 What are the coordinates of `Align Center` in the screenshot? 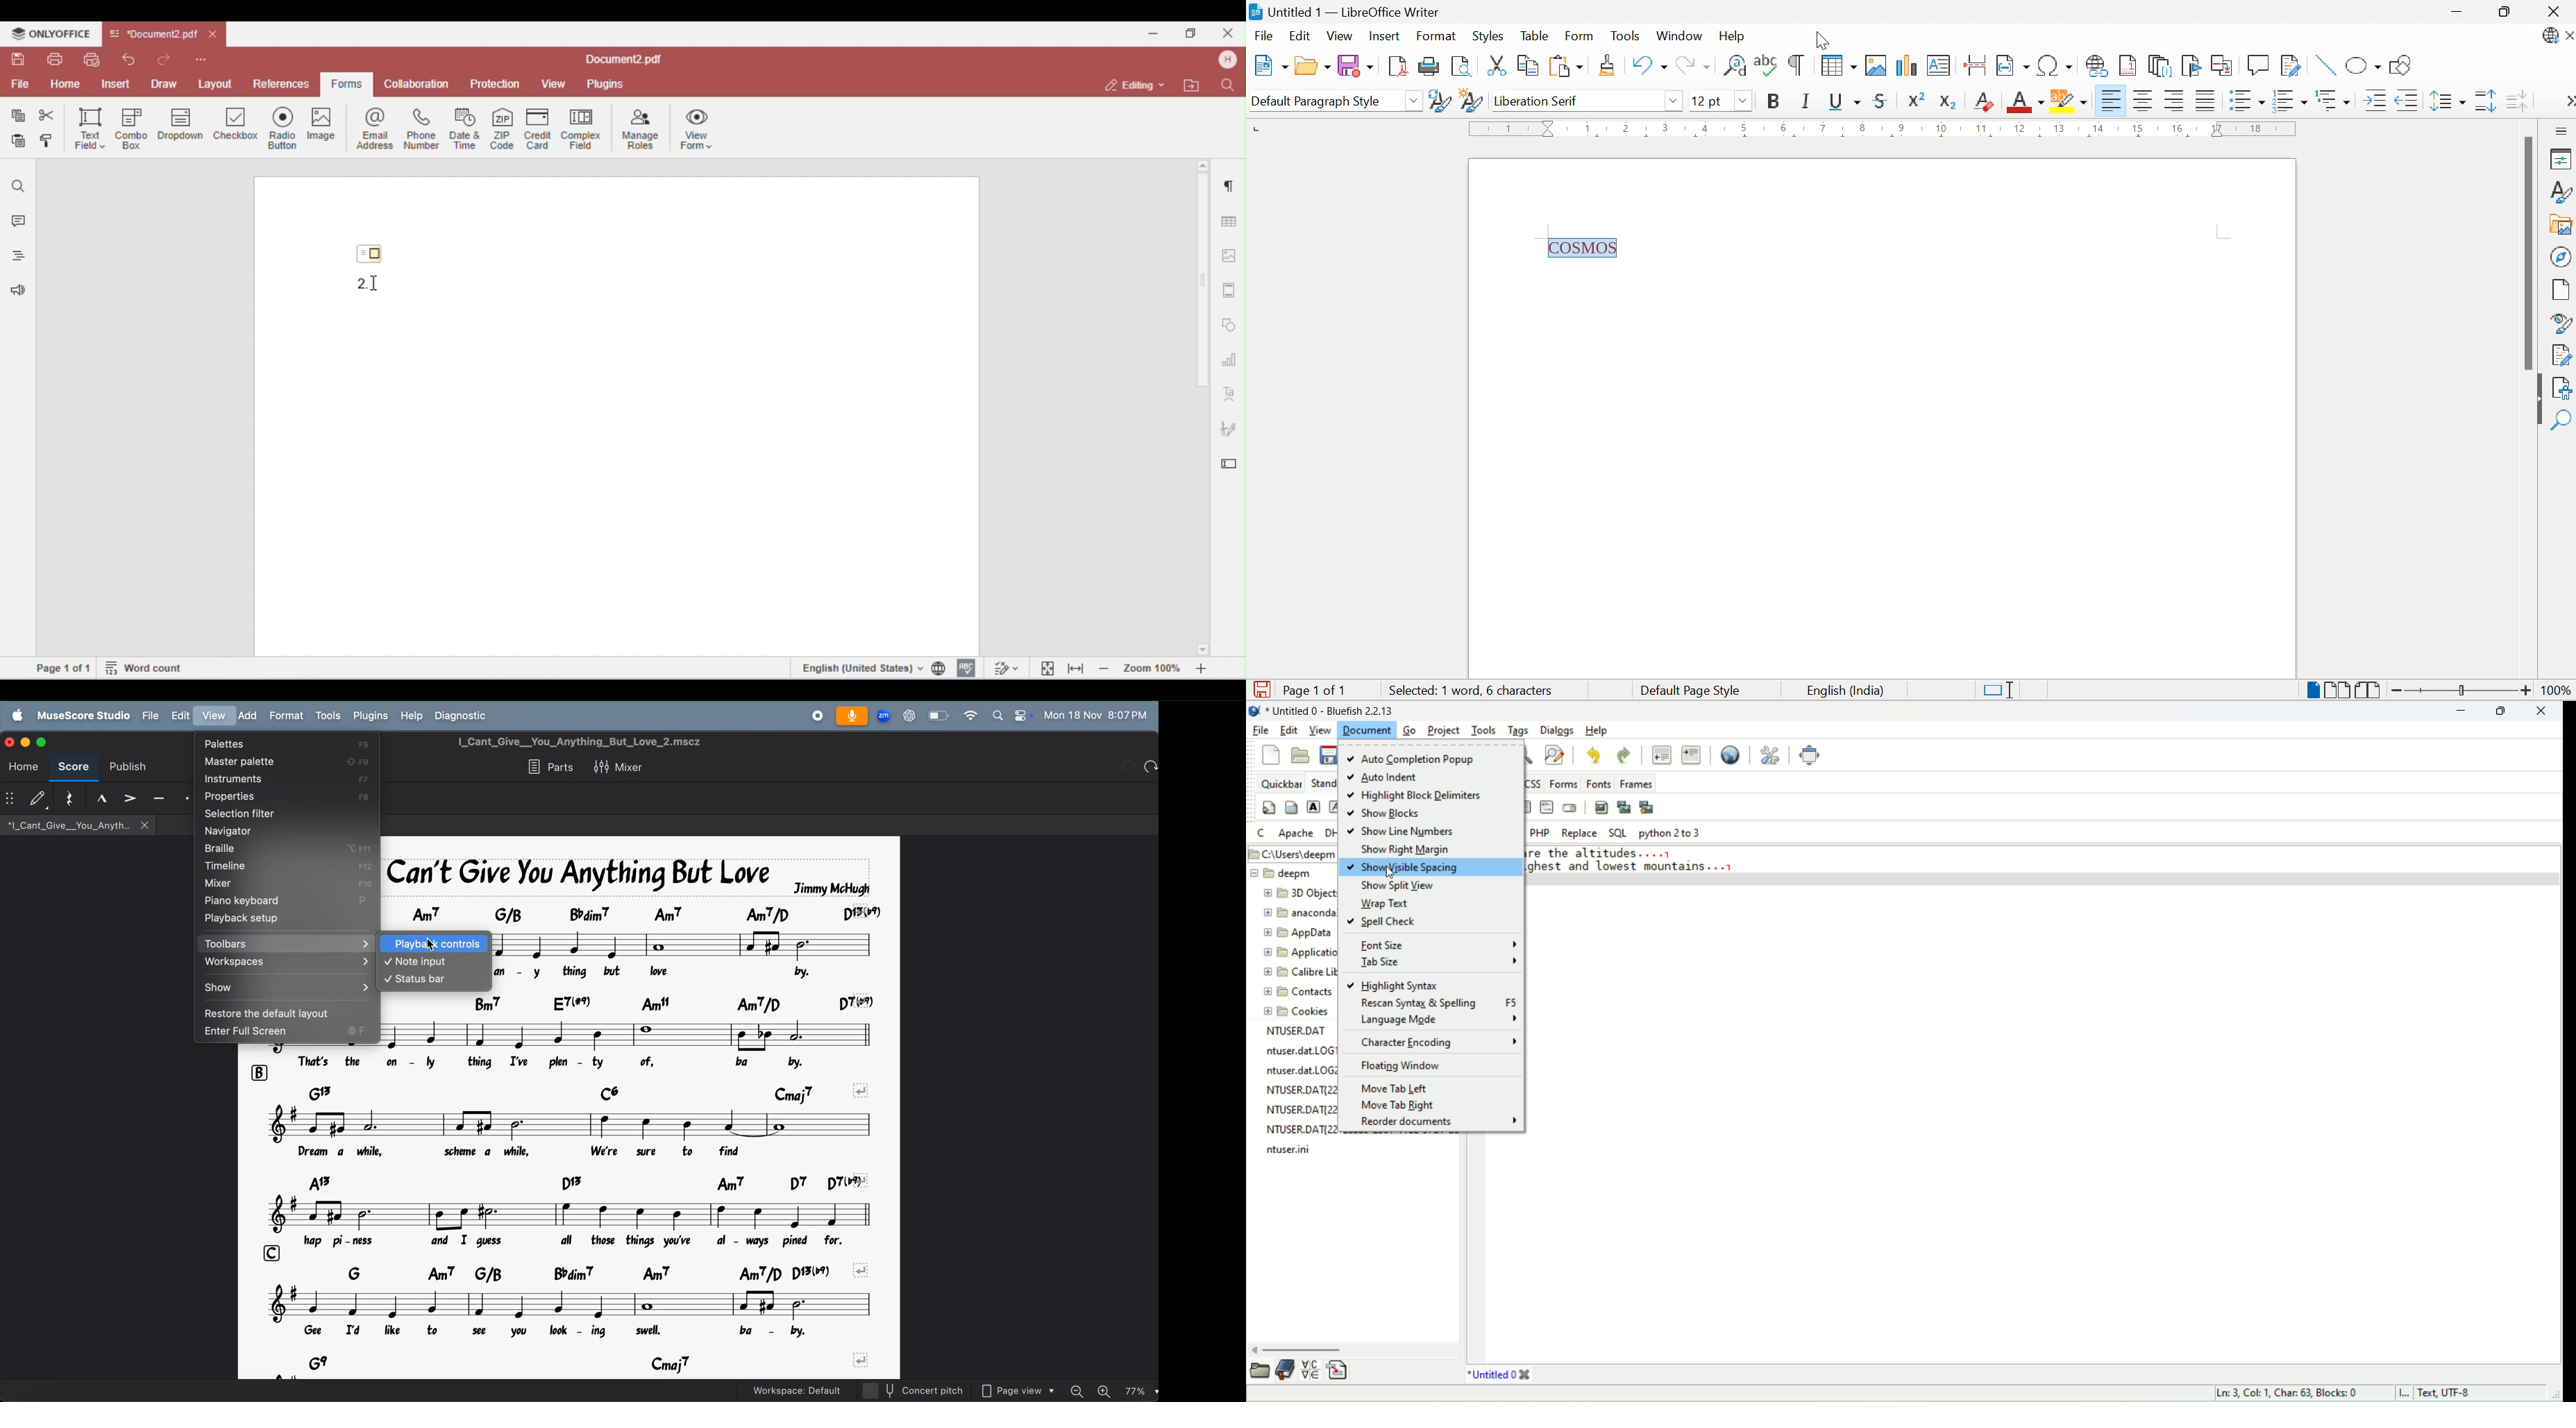 It's located at (2146, 102).